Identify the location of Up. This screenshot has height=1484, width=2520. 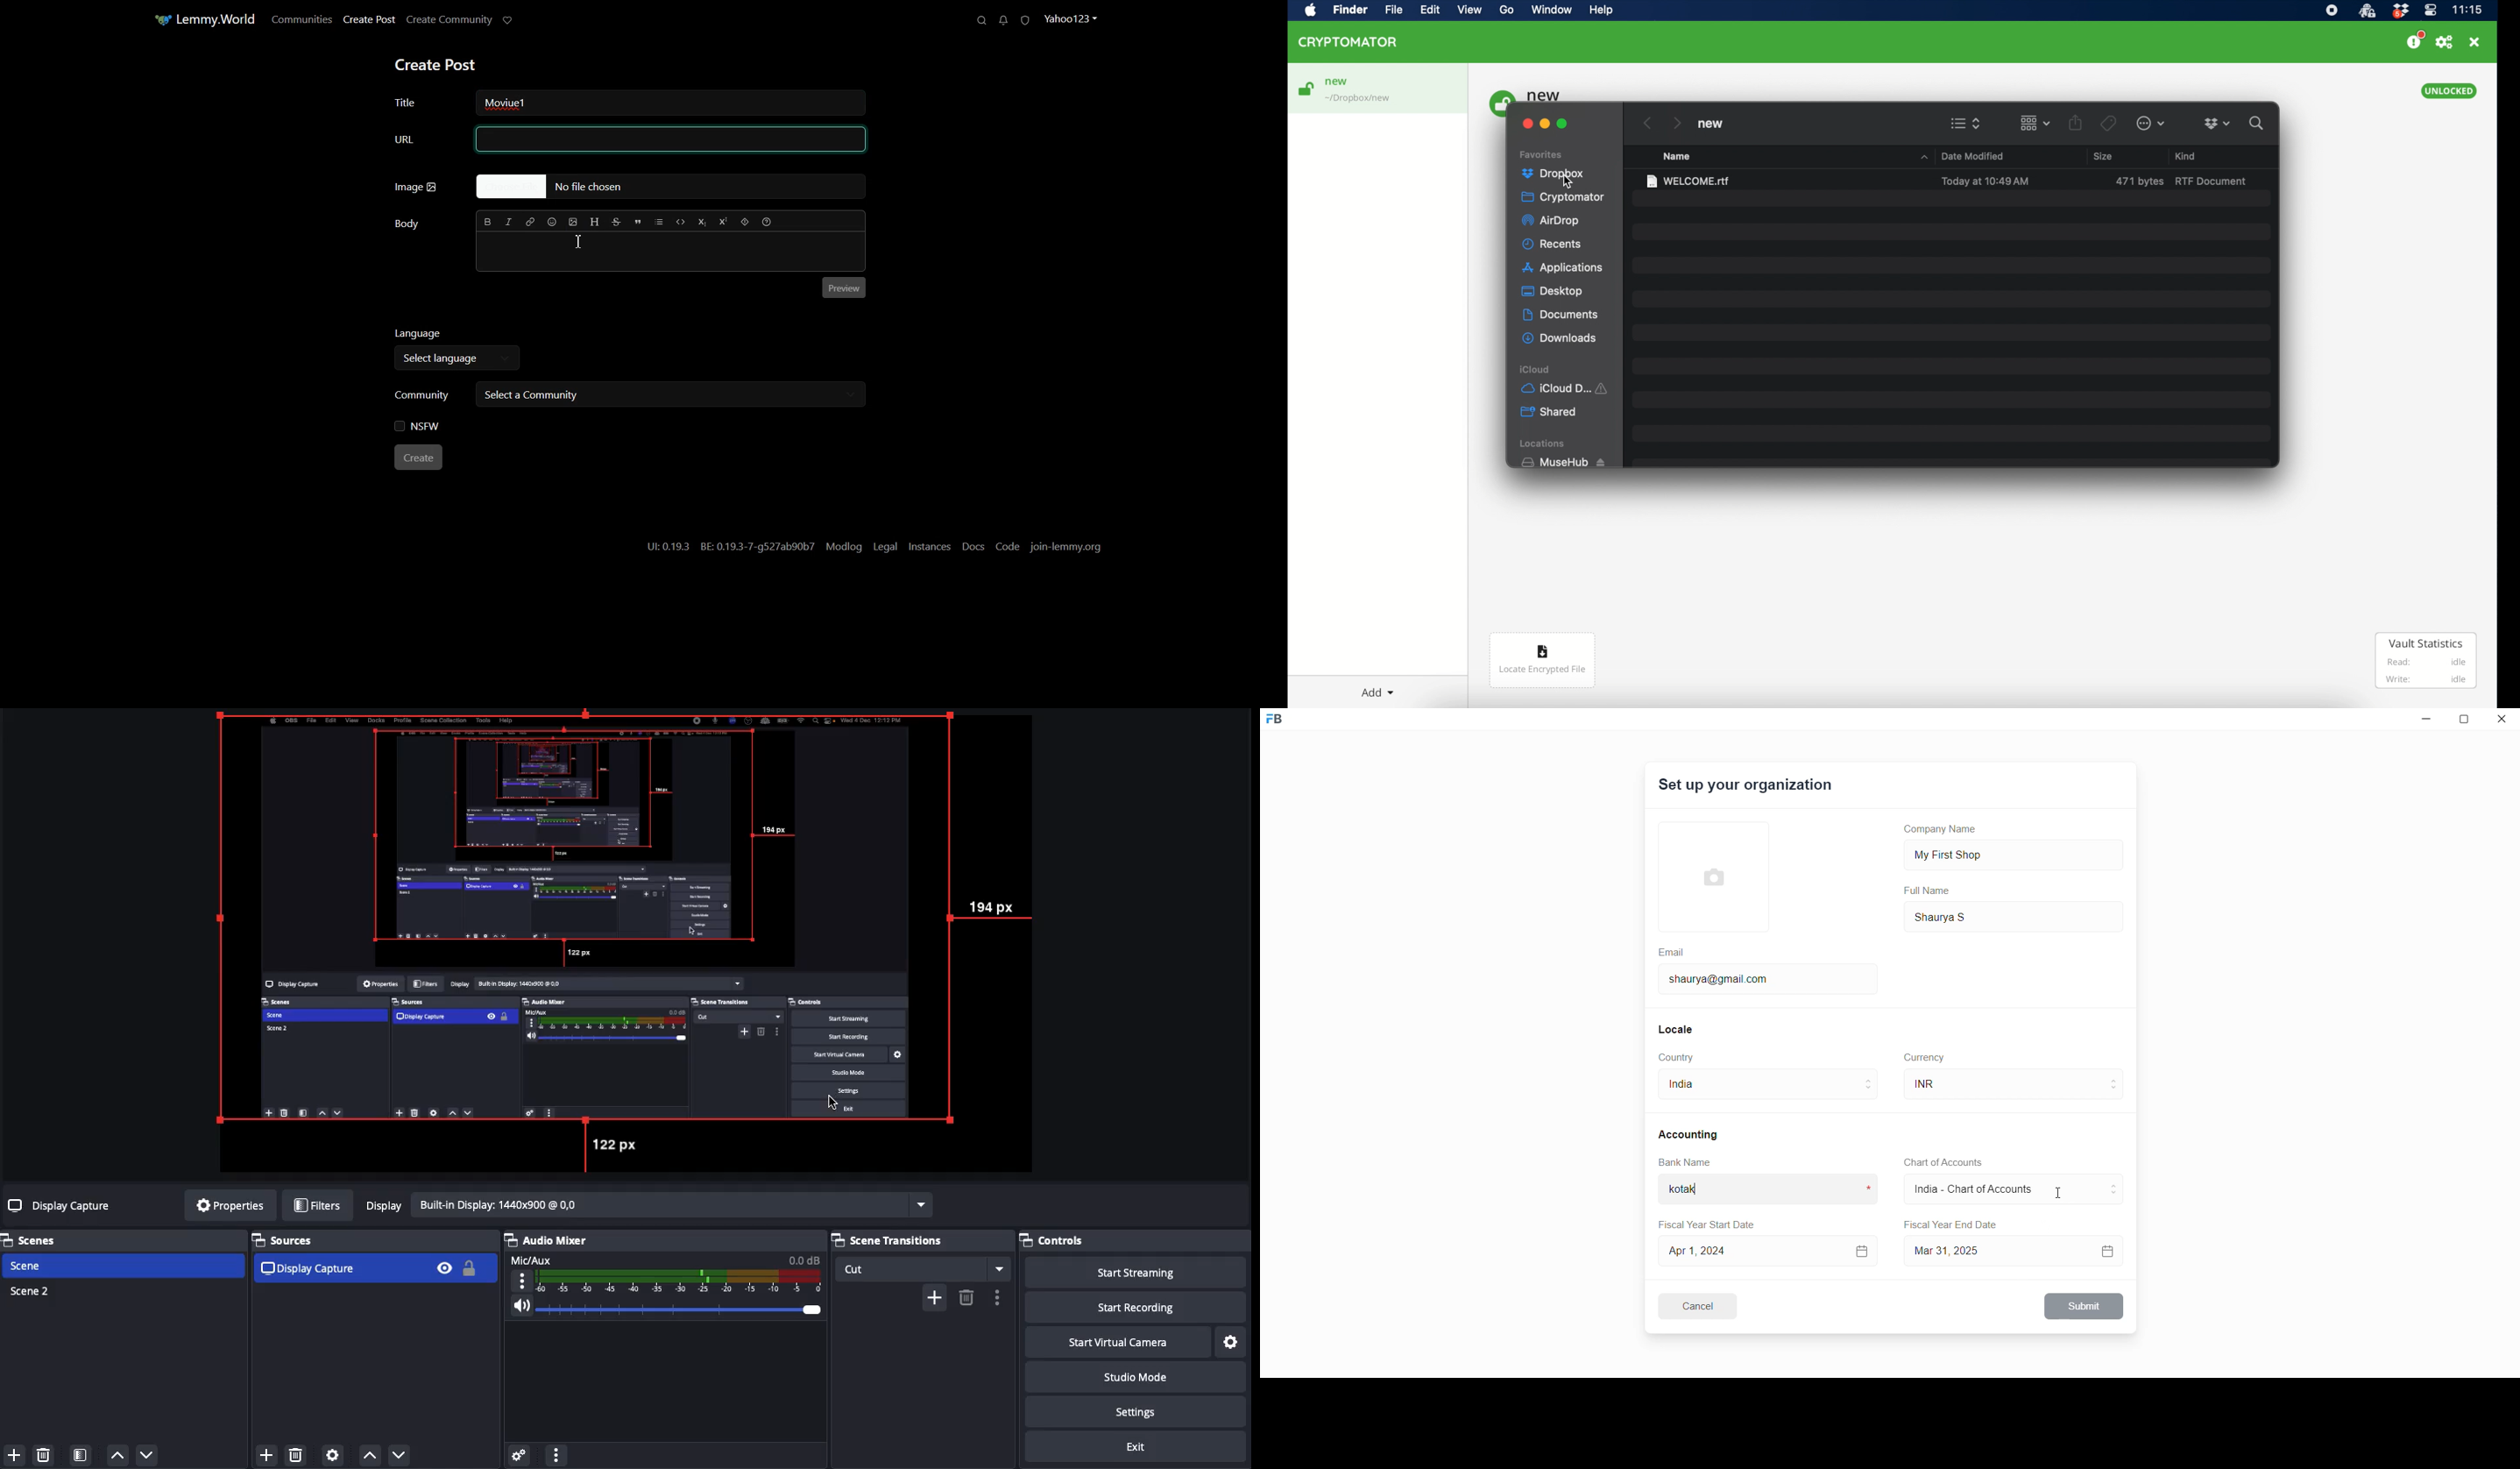
(367, 1452).